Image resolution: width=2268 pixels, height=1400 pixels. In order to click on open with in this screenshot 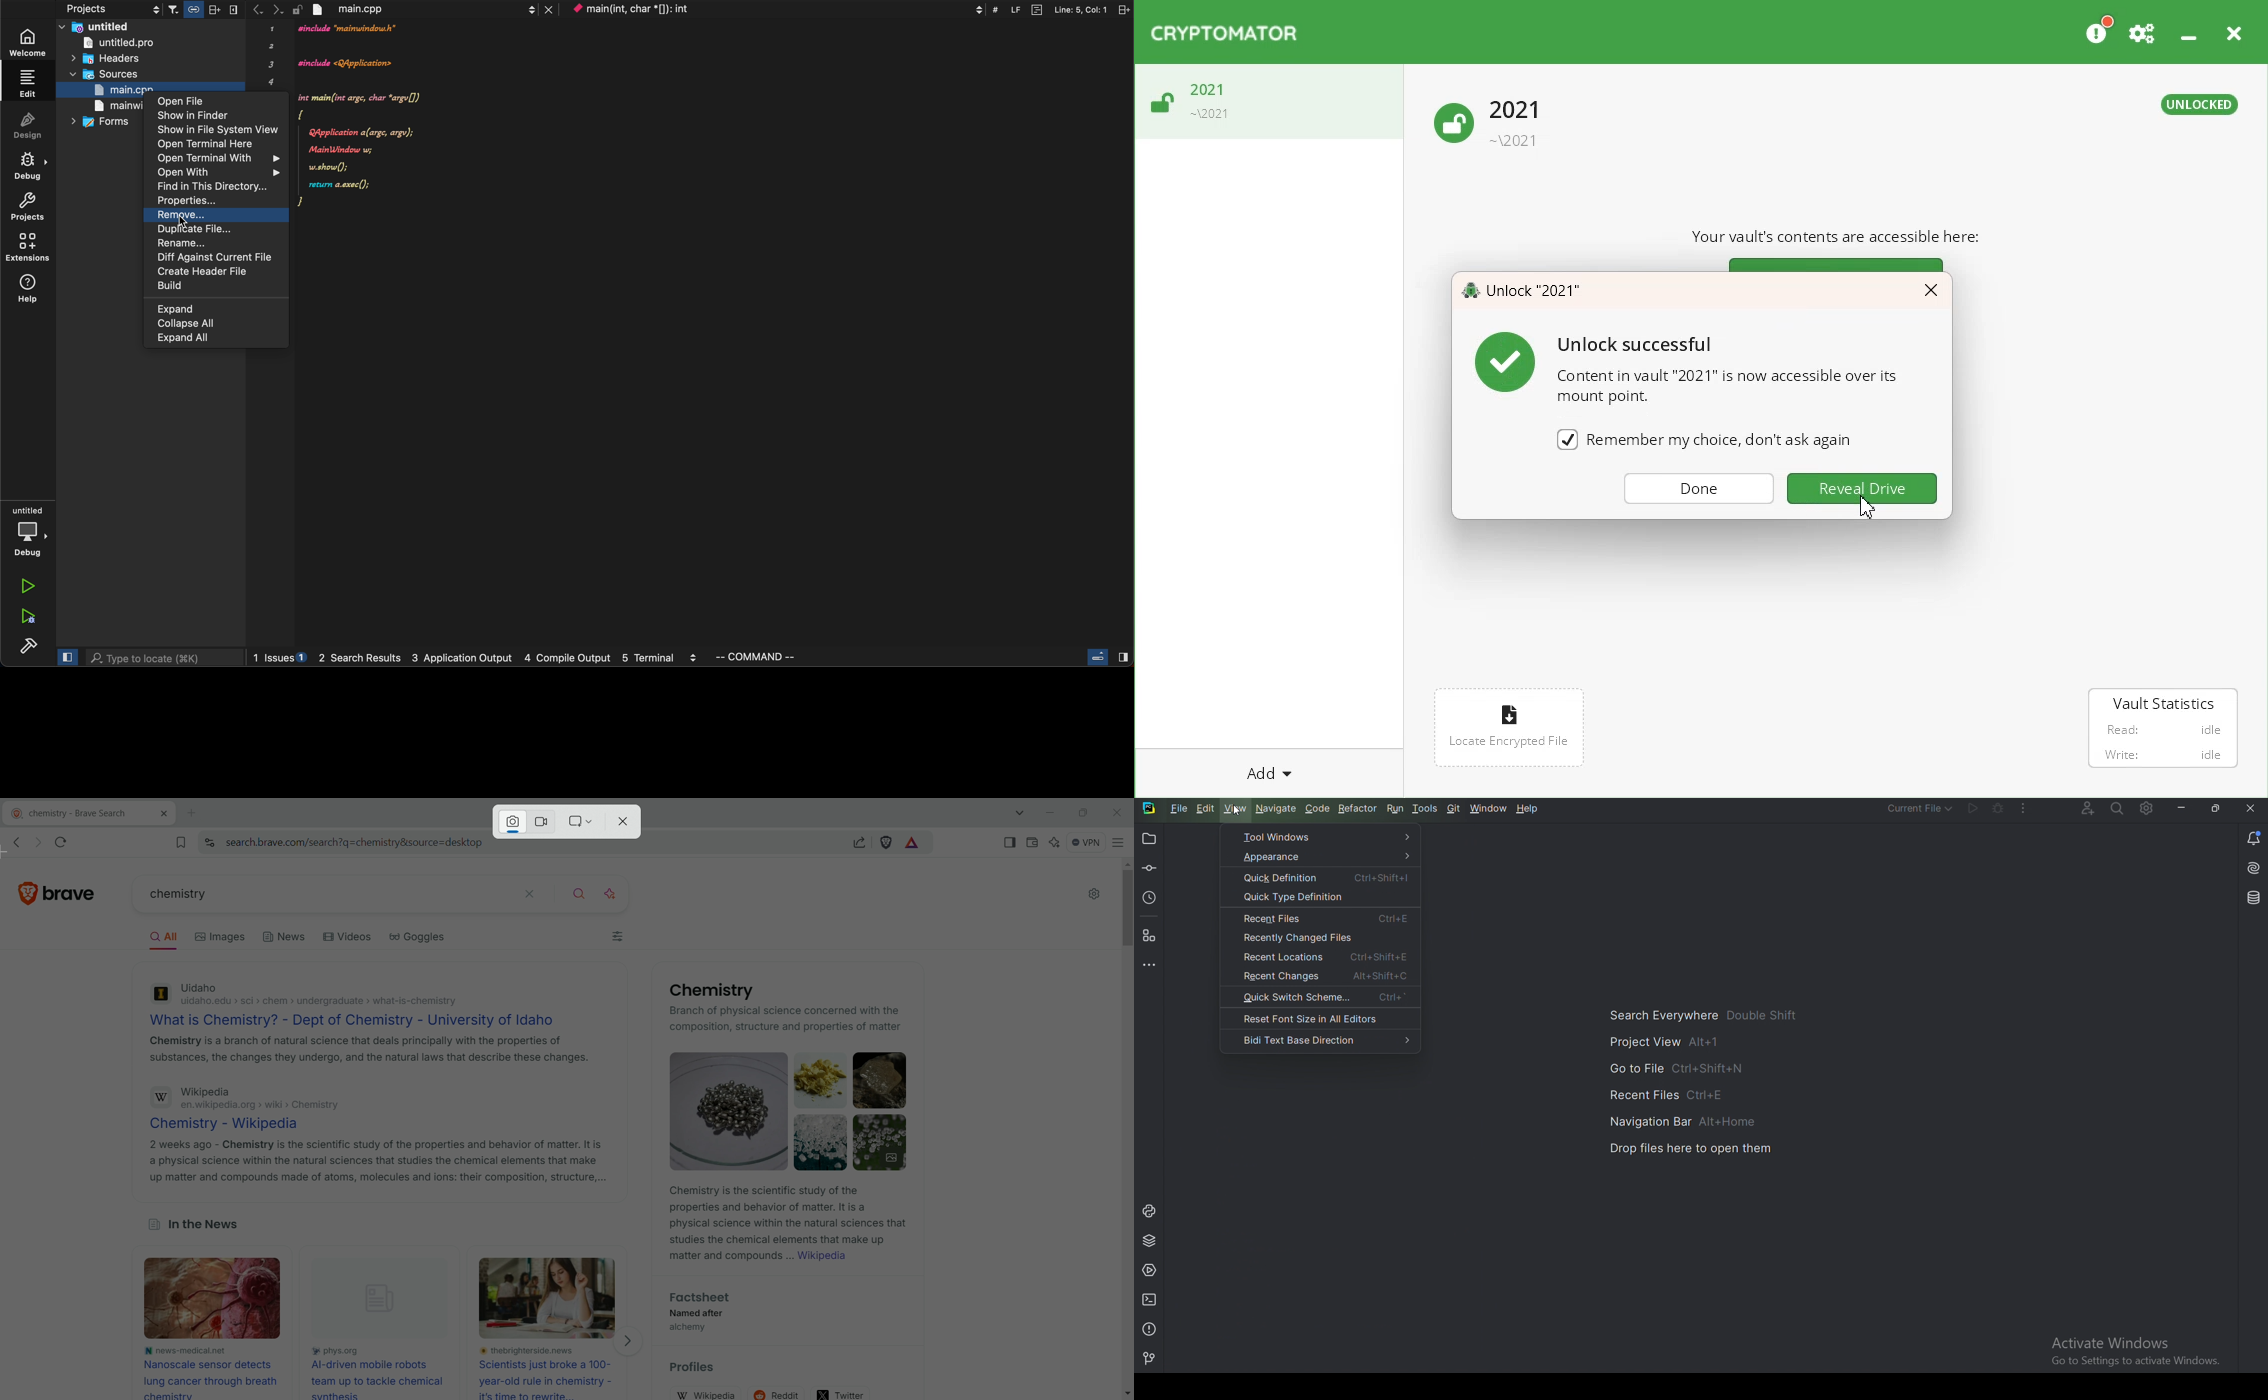, I will do `click(219, 159)`.